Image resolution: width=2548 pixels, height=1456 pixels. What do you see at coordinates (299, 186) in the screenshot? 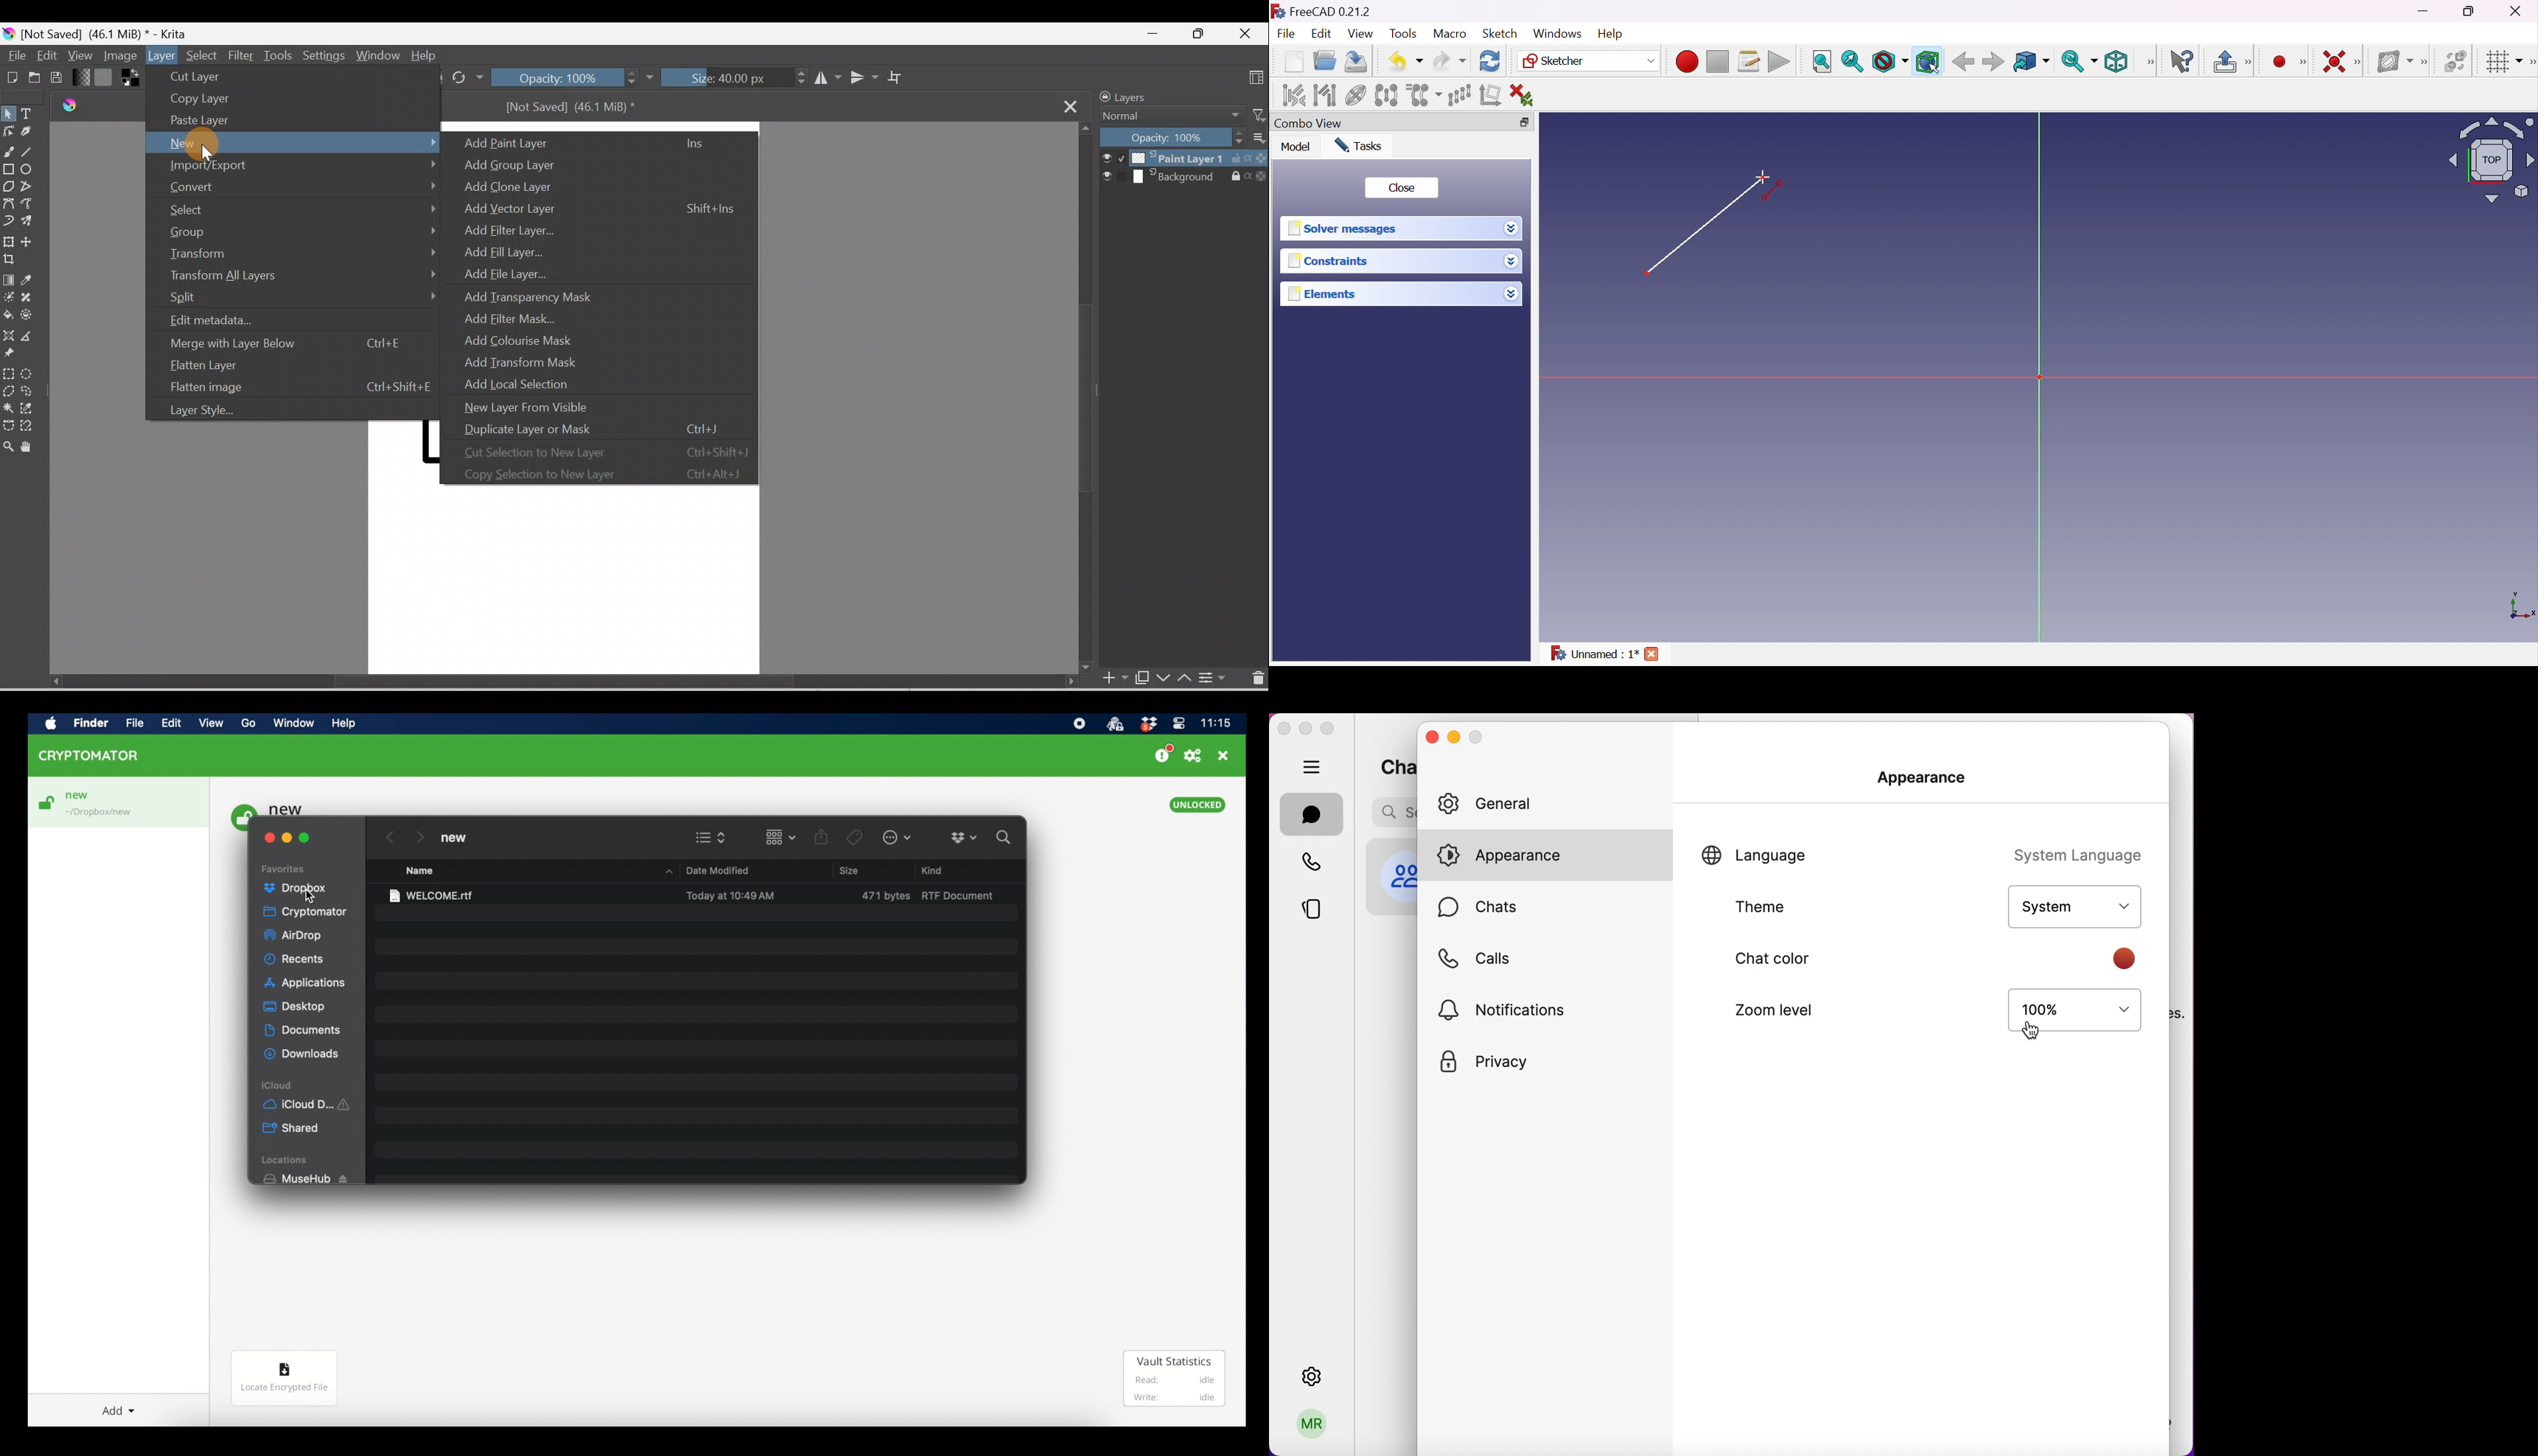
I see `Convert` at bounding box center [299, 186].